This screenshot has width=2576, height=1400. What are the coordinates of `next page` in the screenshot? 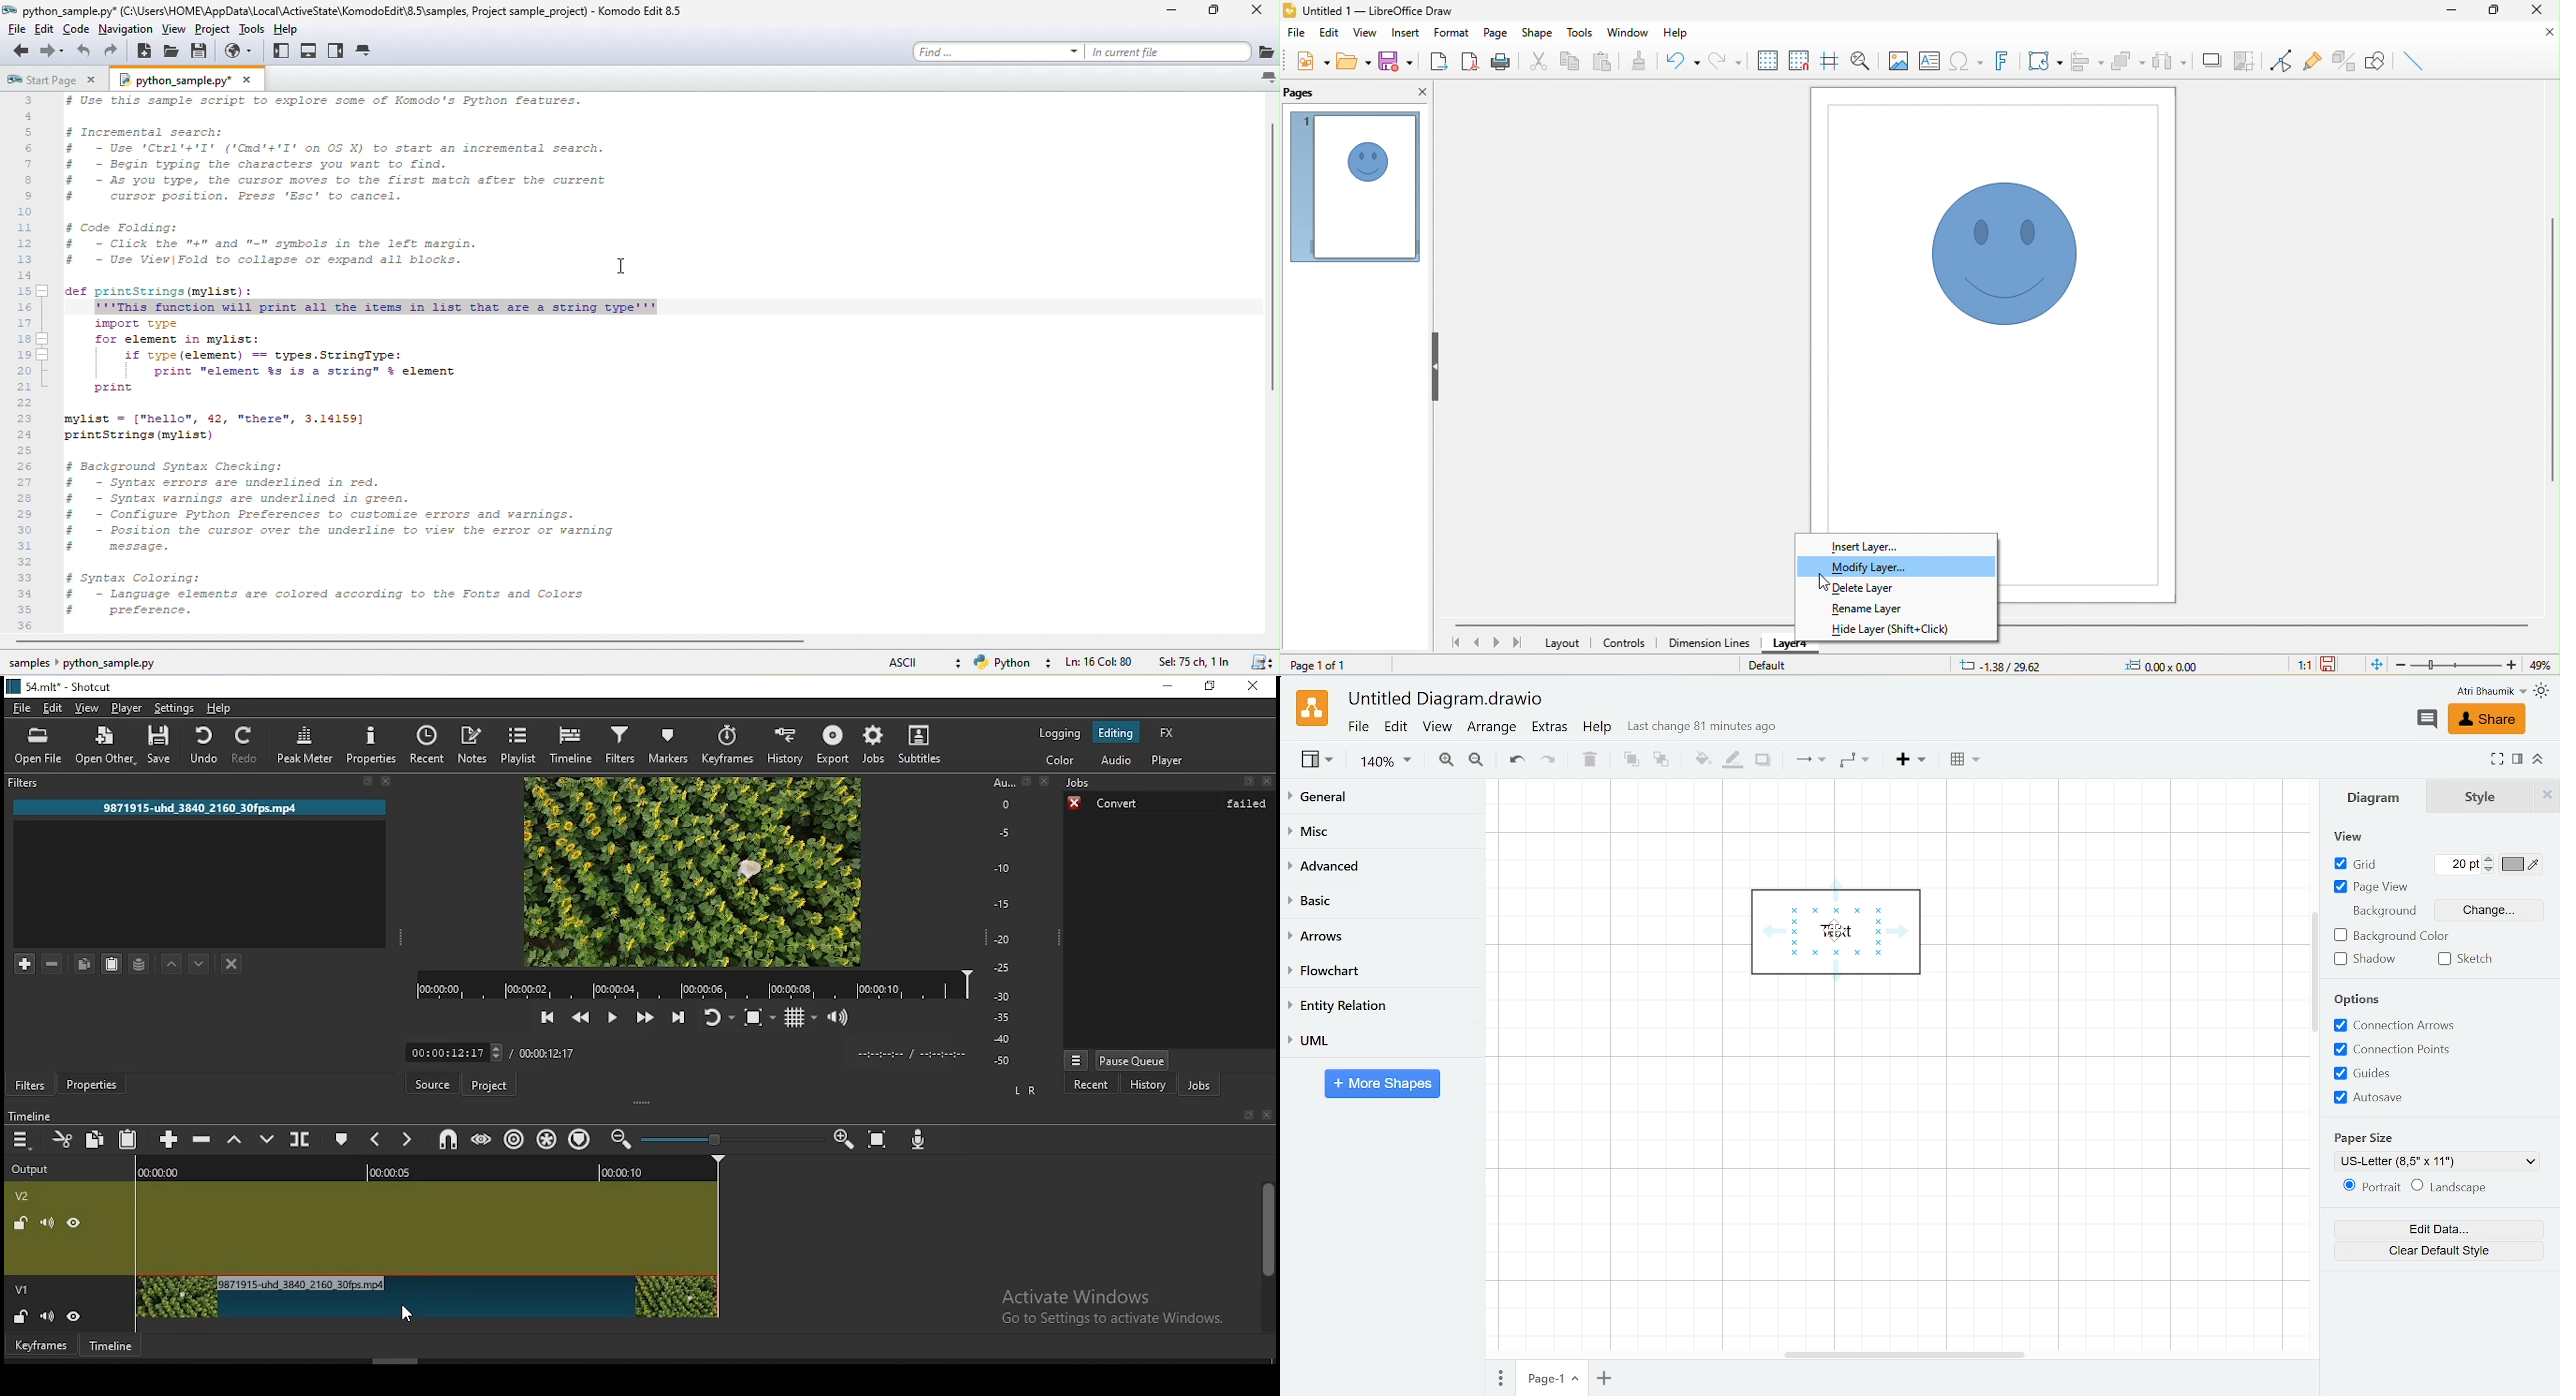 It's located at (1496, 644).